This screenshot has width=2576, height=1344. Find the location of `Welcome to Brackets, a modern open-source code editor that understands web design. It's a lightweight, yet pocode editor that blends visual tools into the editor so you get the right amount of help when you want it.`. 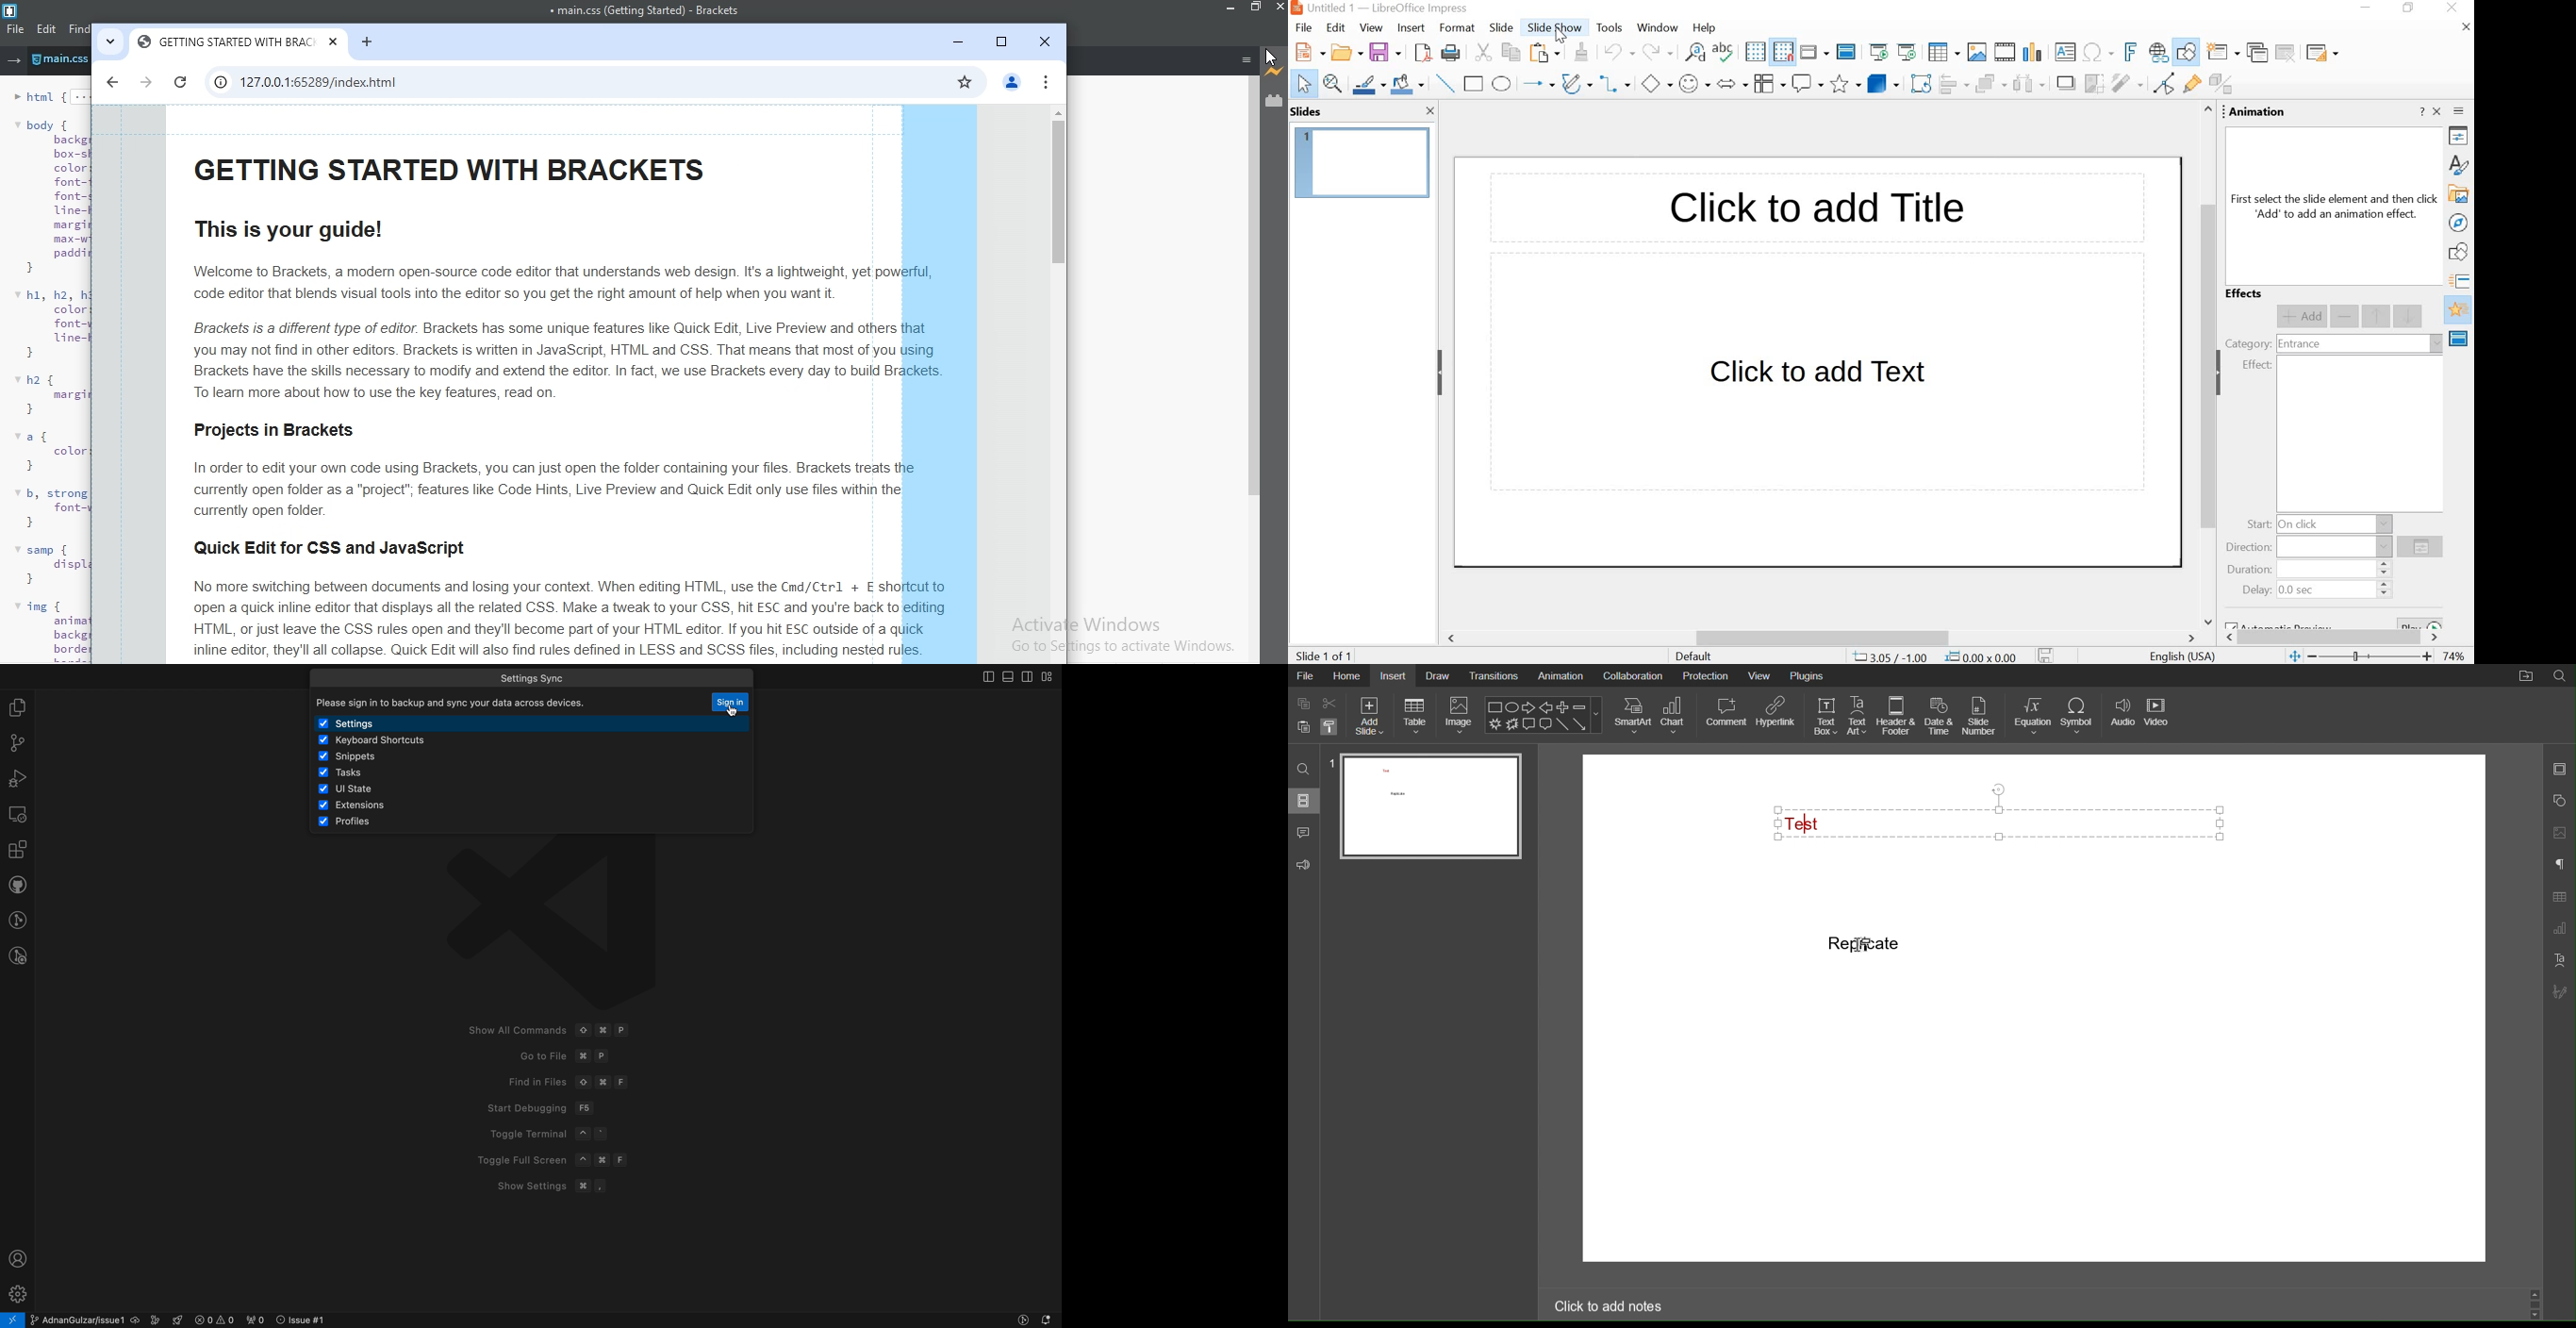

Welcome to Brackets, a modern open-source code editor that understands web design. It's a lightweight, yet pocode editor that blends visual tools into the editor so you get the right amount of help when you want it. is located at coordinates (570, 280).